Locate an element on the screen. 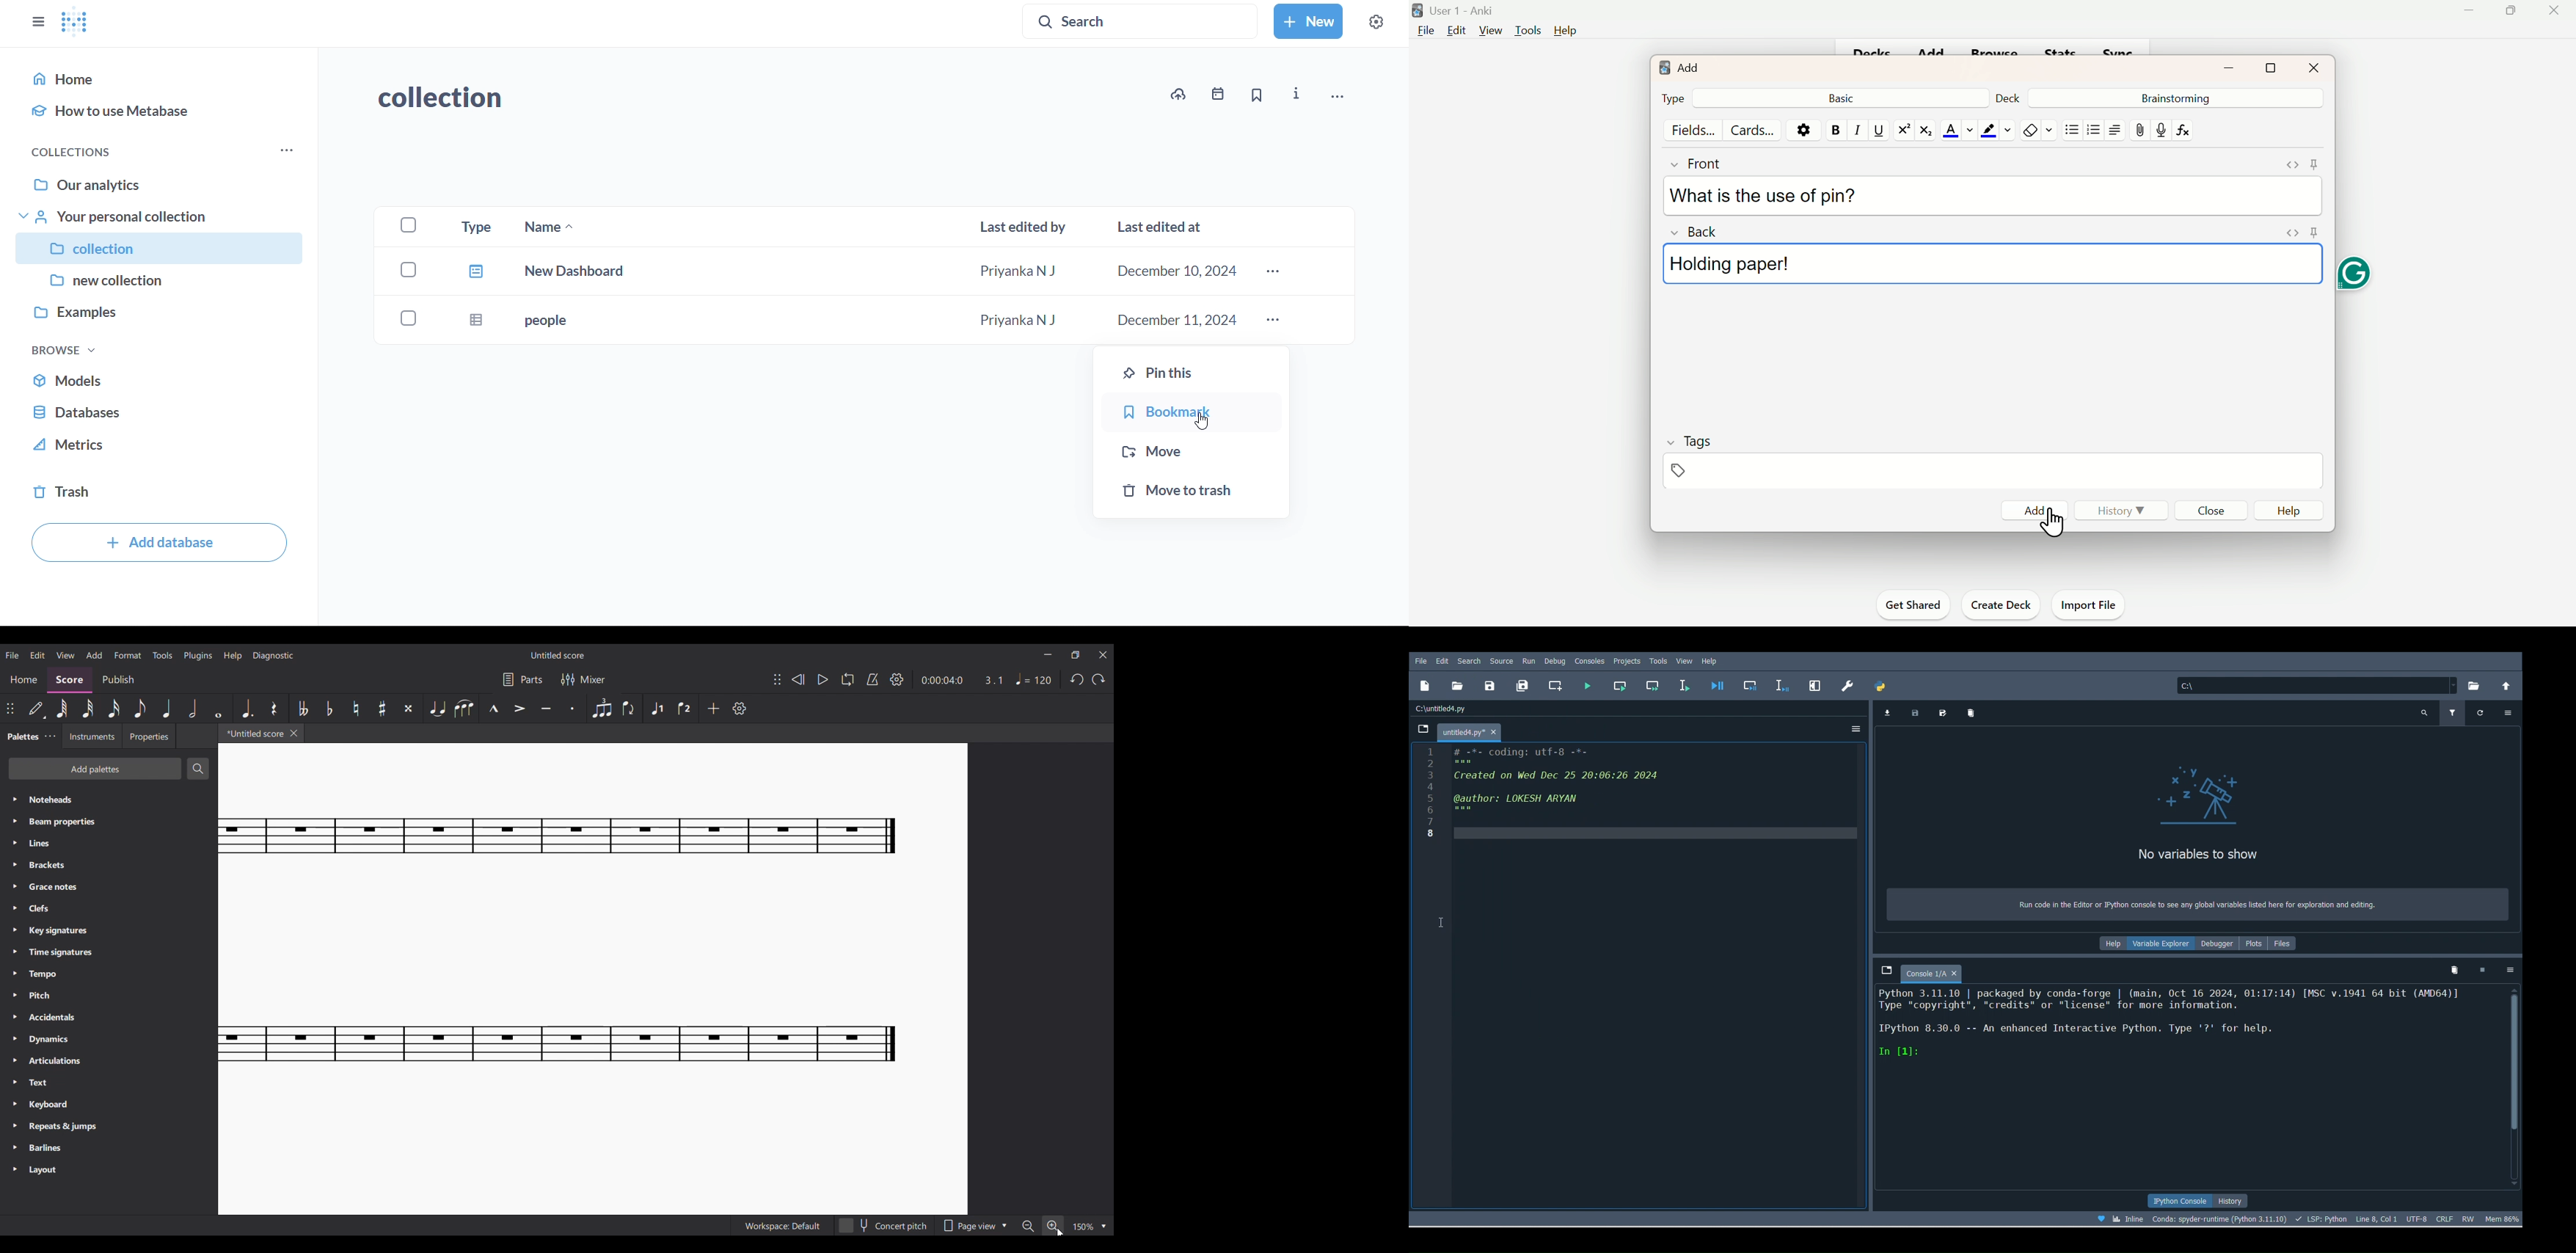  Minimise is located at coordinates (2468, 15).